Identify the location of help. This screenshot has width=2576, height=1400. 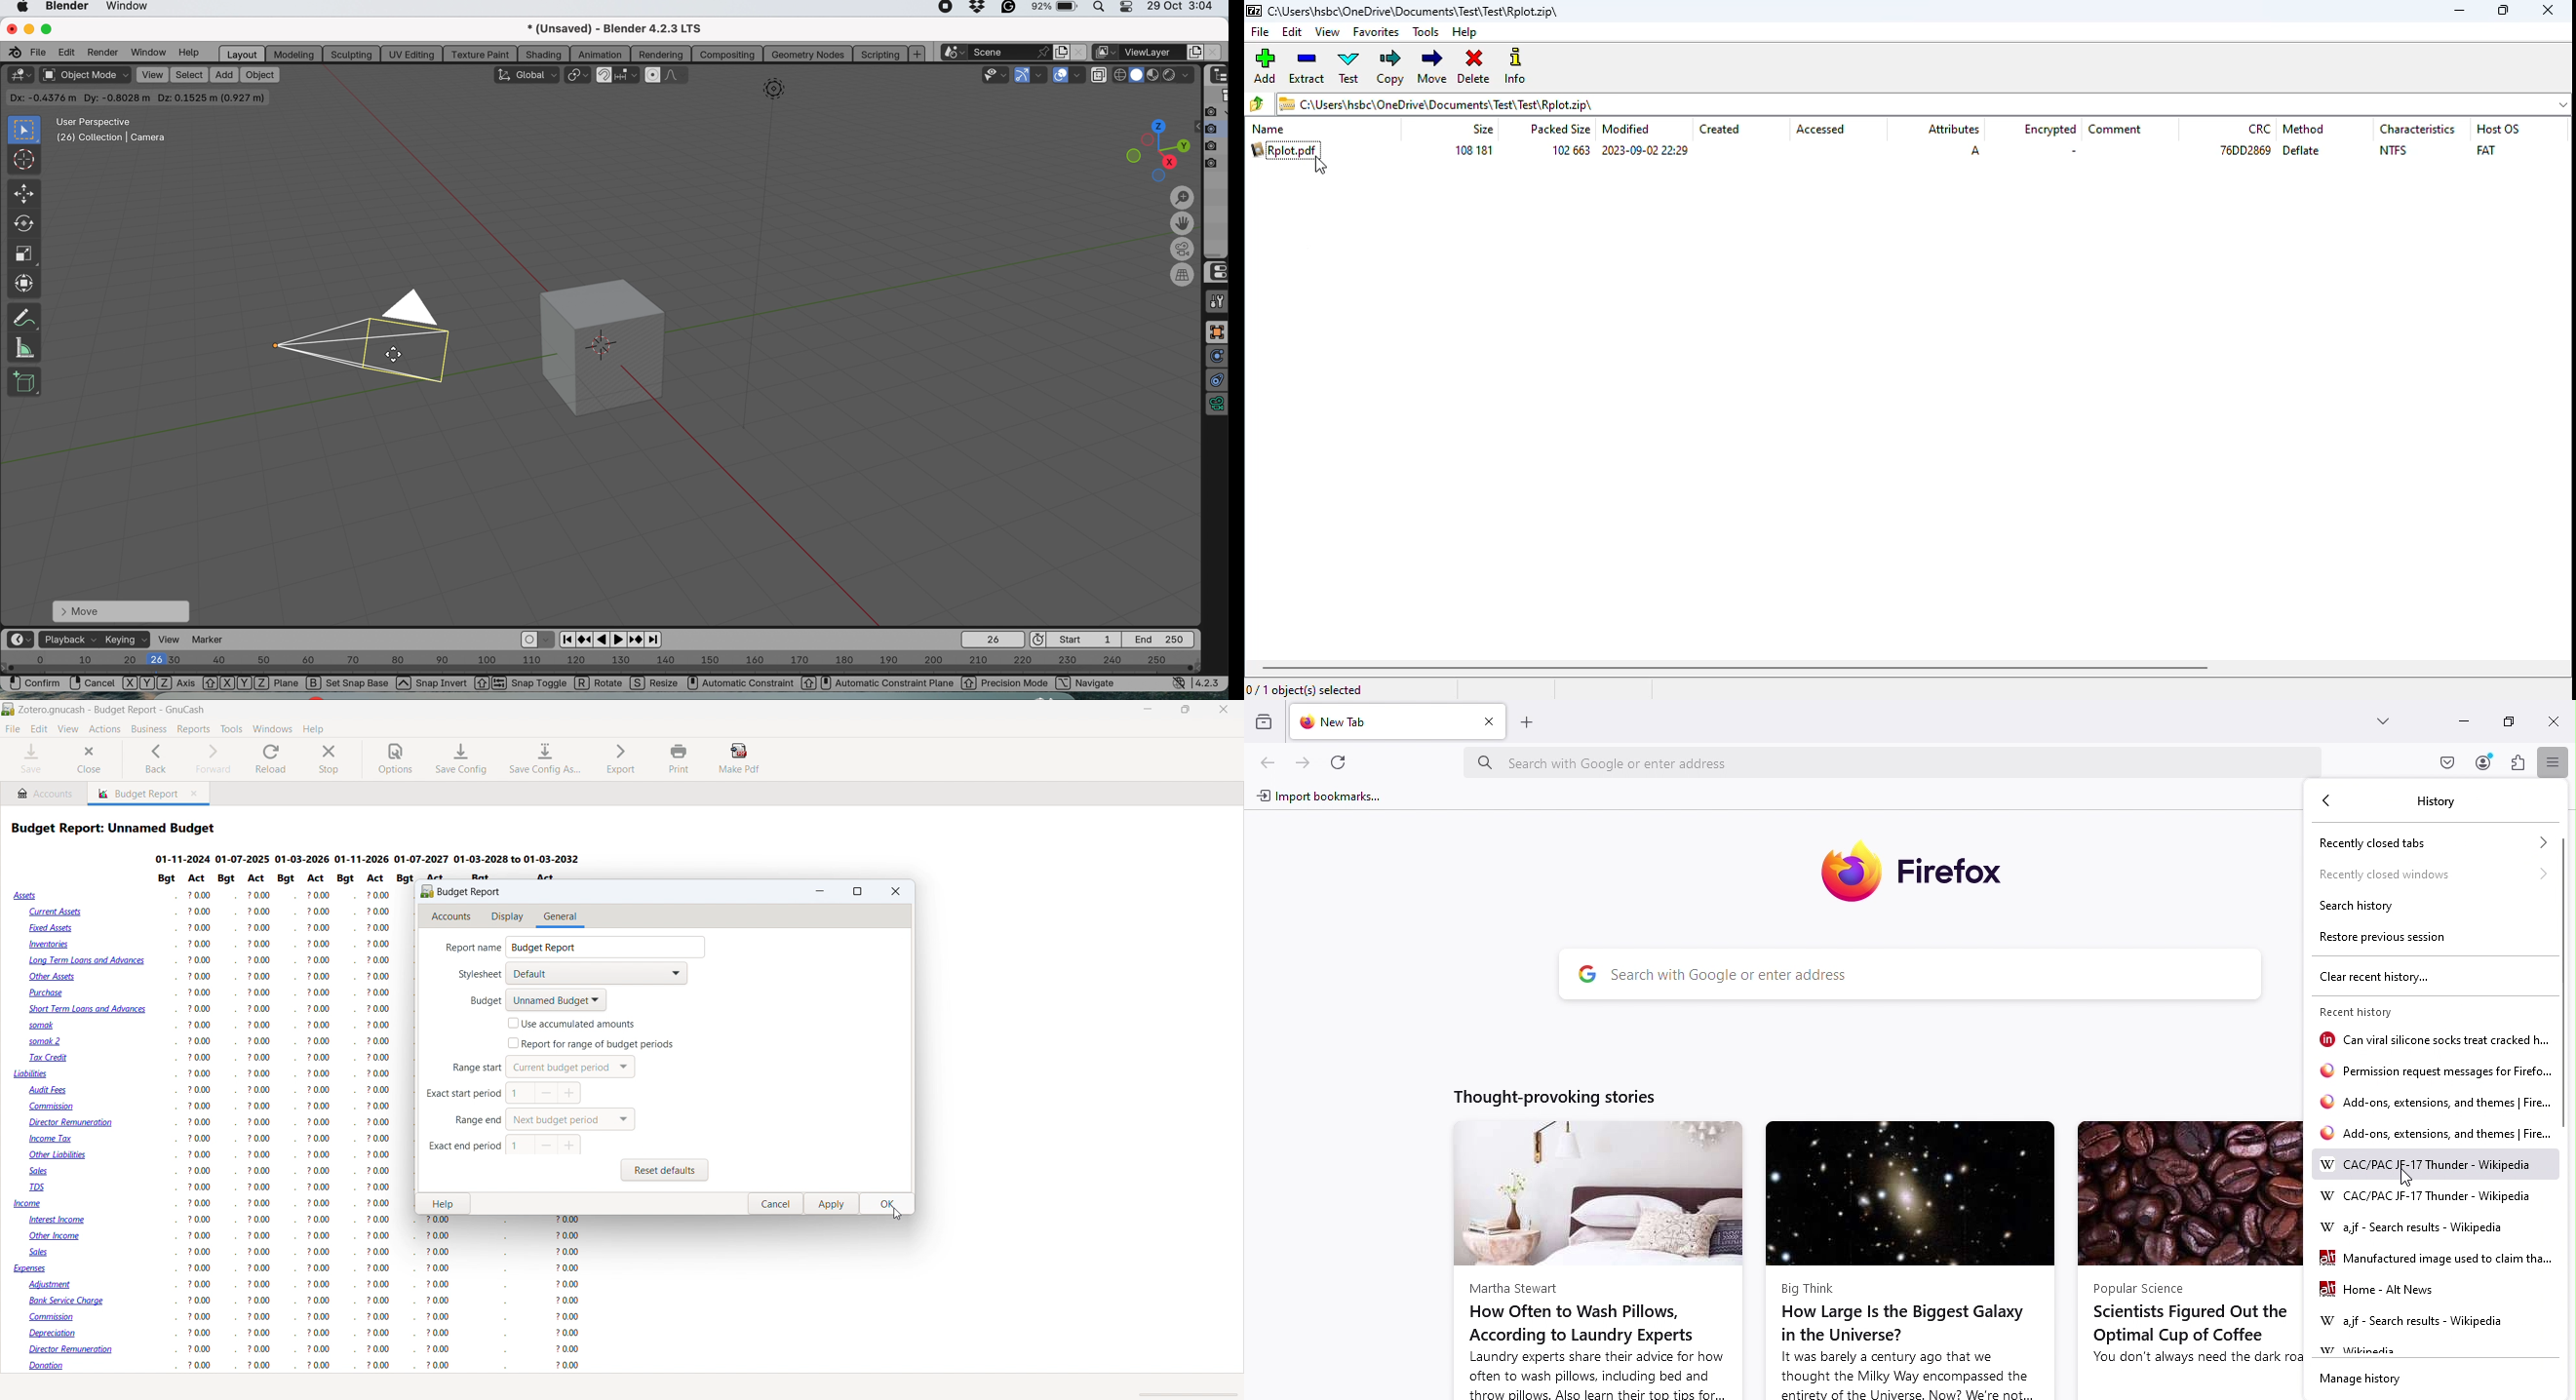
(443, 1204).